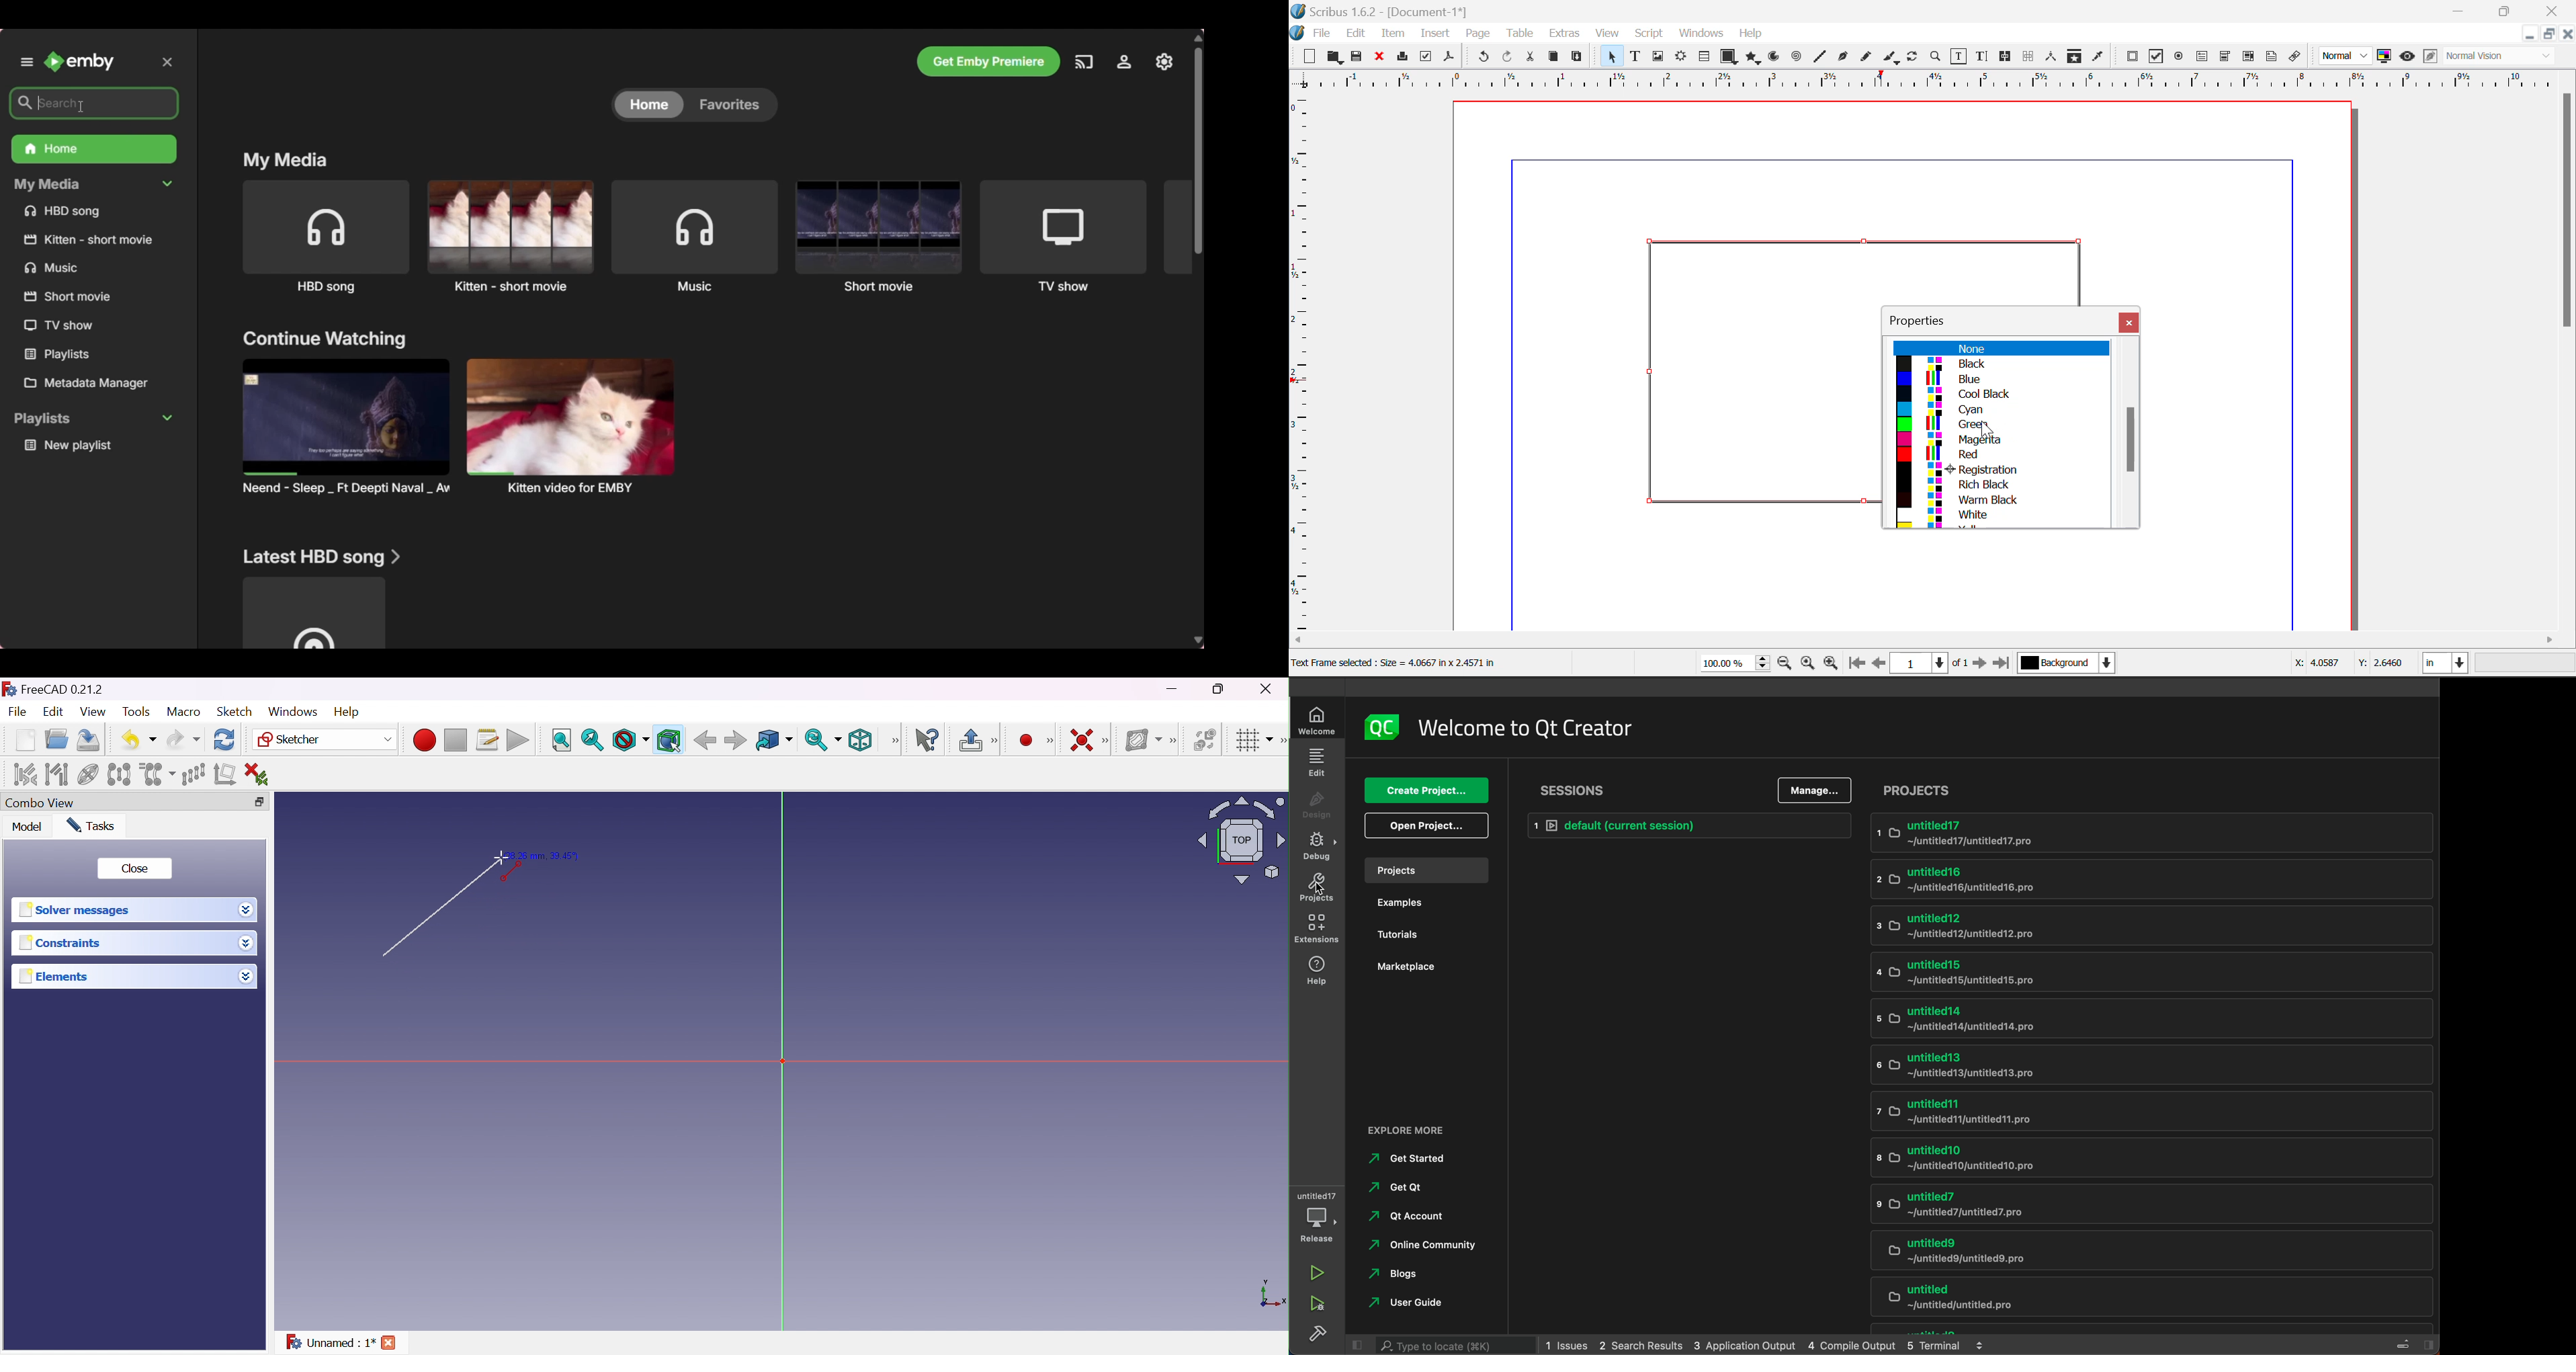  Describe the element at coordinates (1426, 933) in the screenshot. I see `Tutorial ` at that location.